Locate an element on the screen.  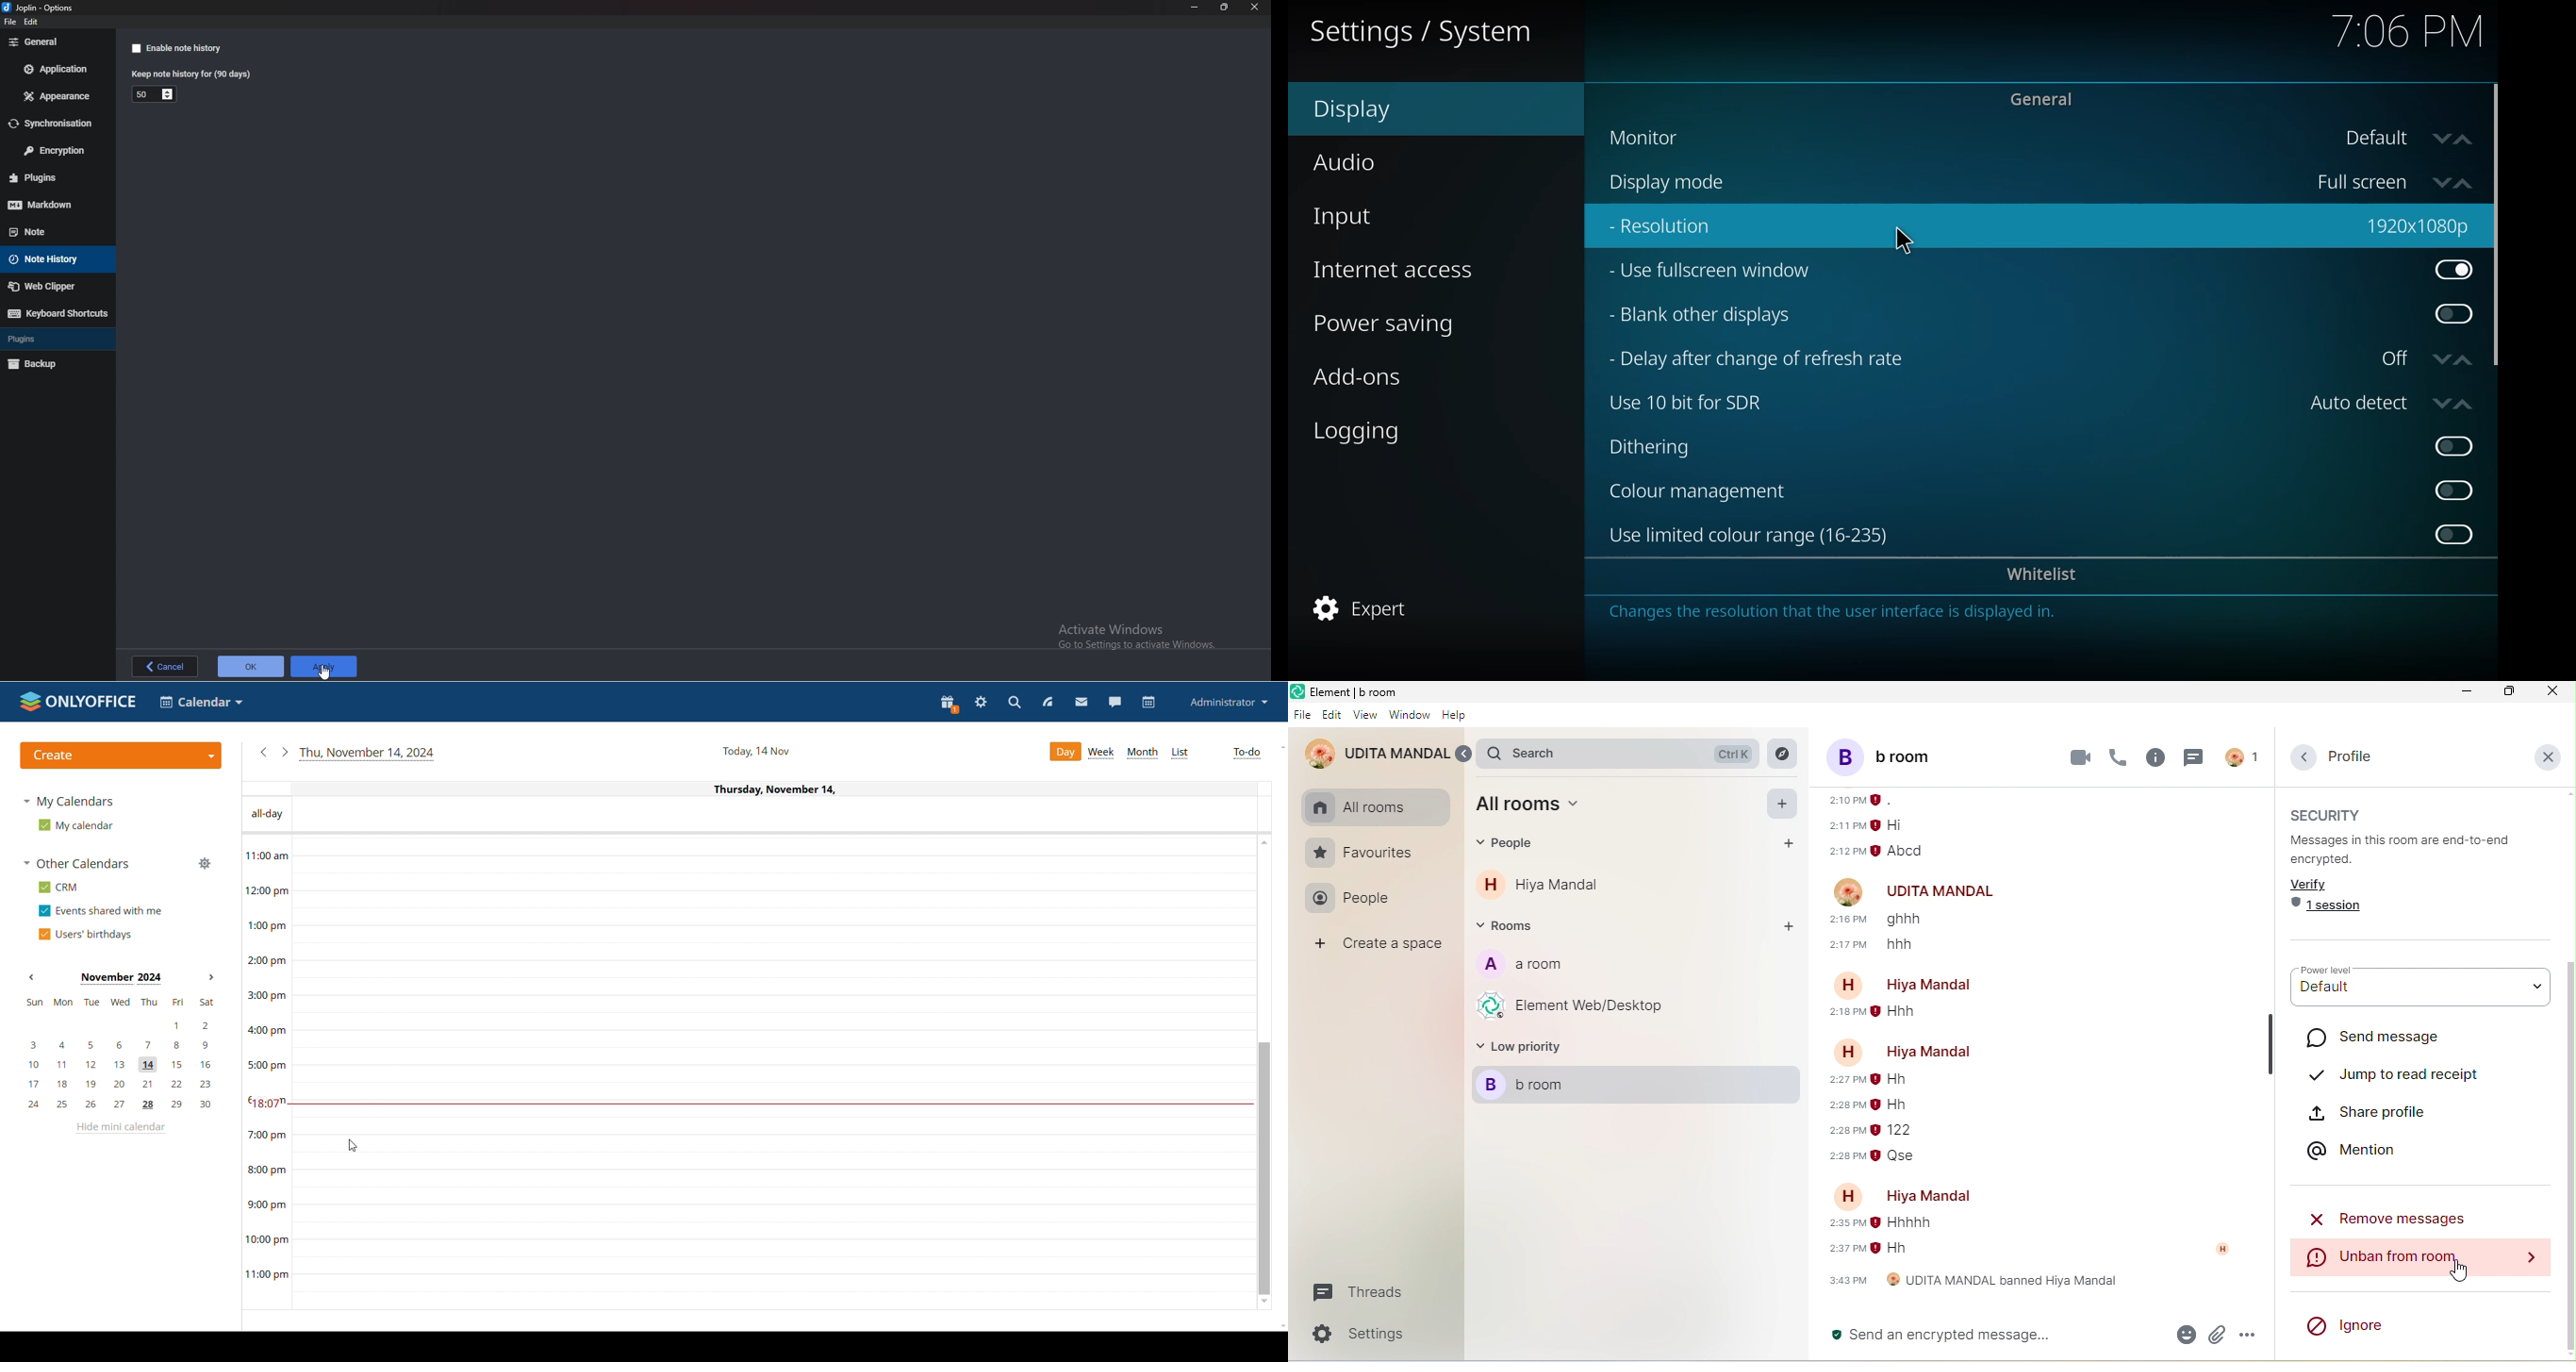
Note history is located at coordinates (52, 260).